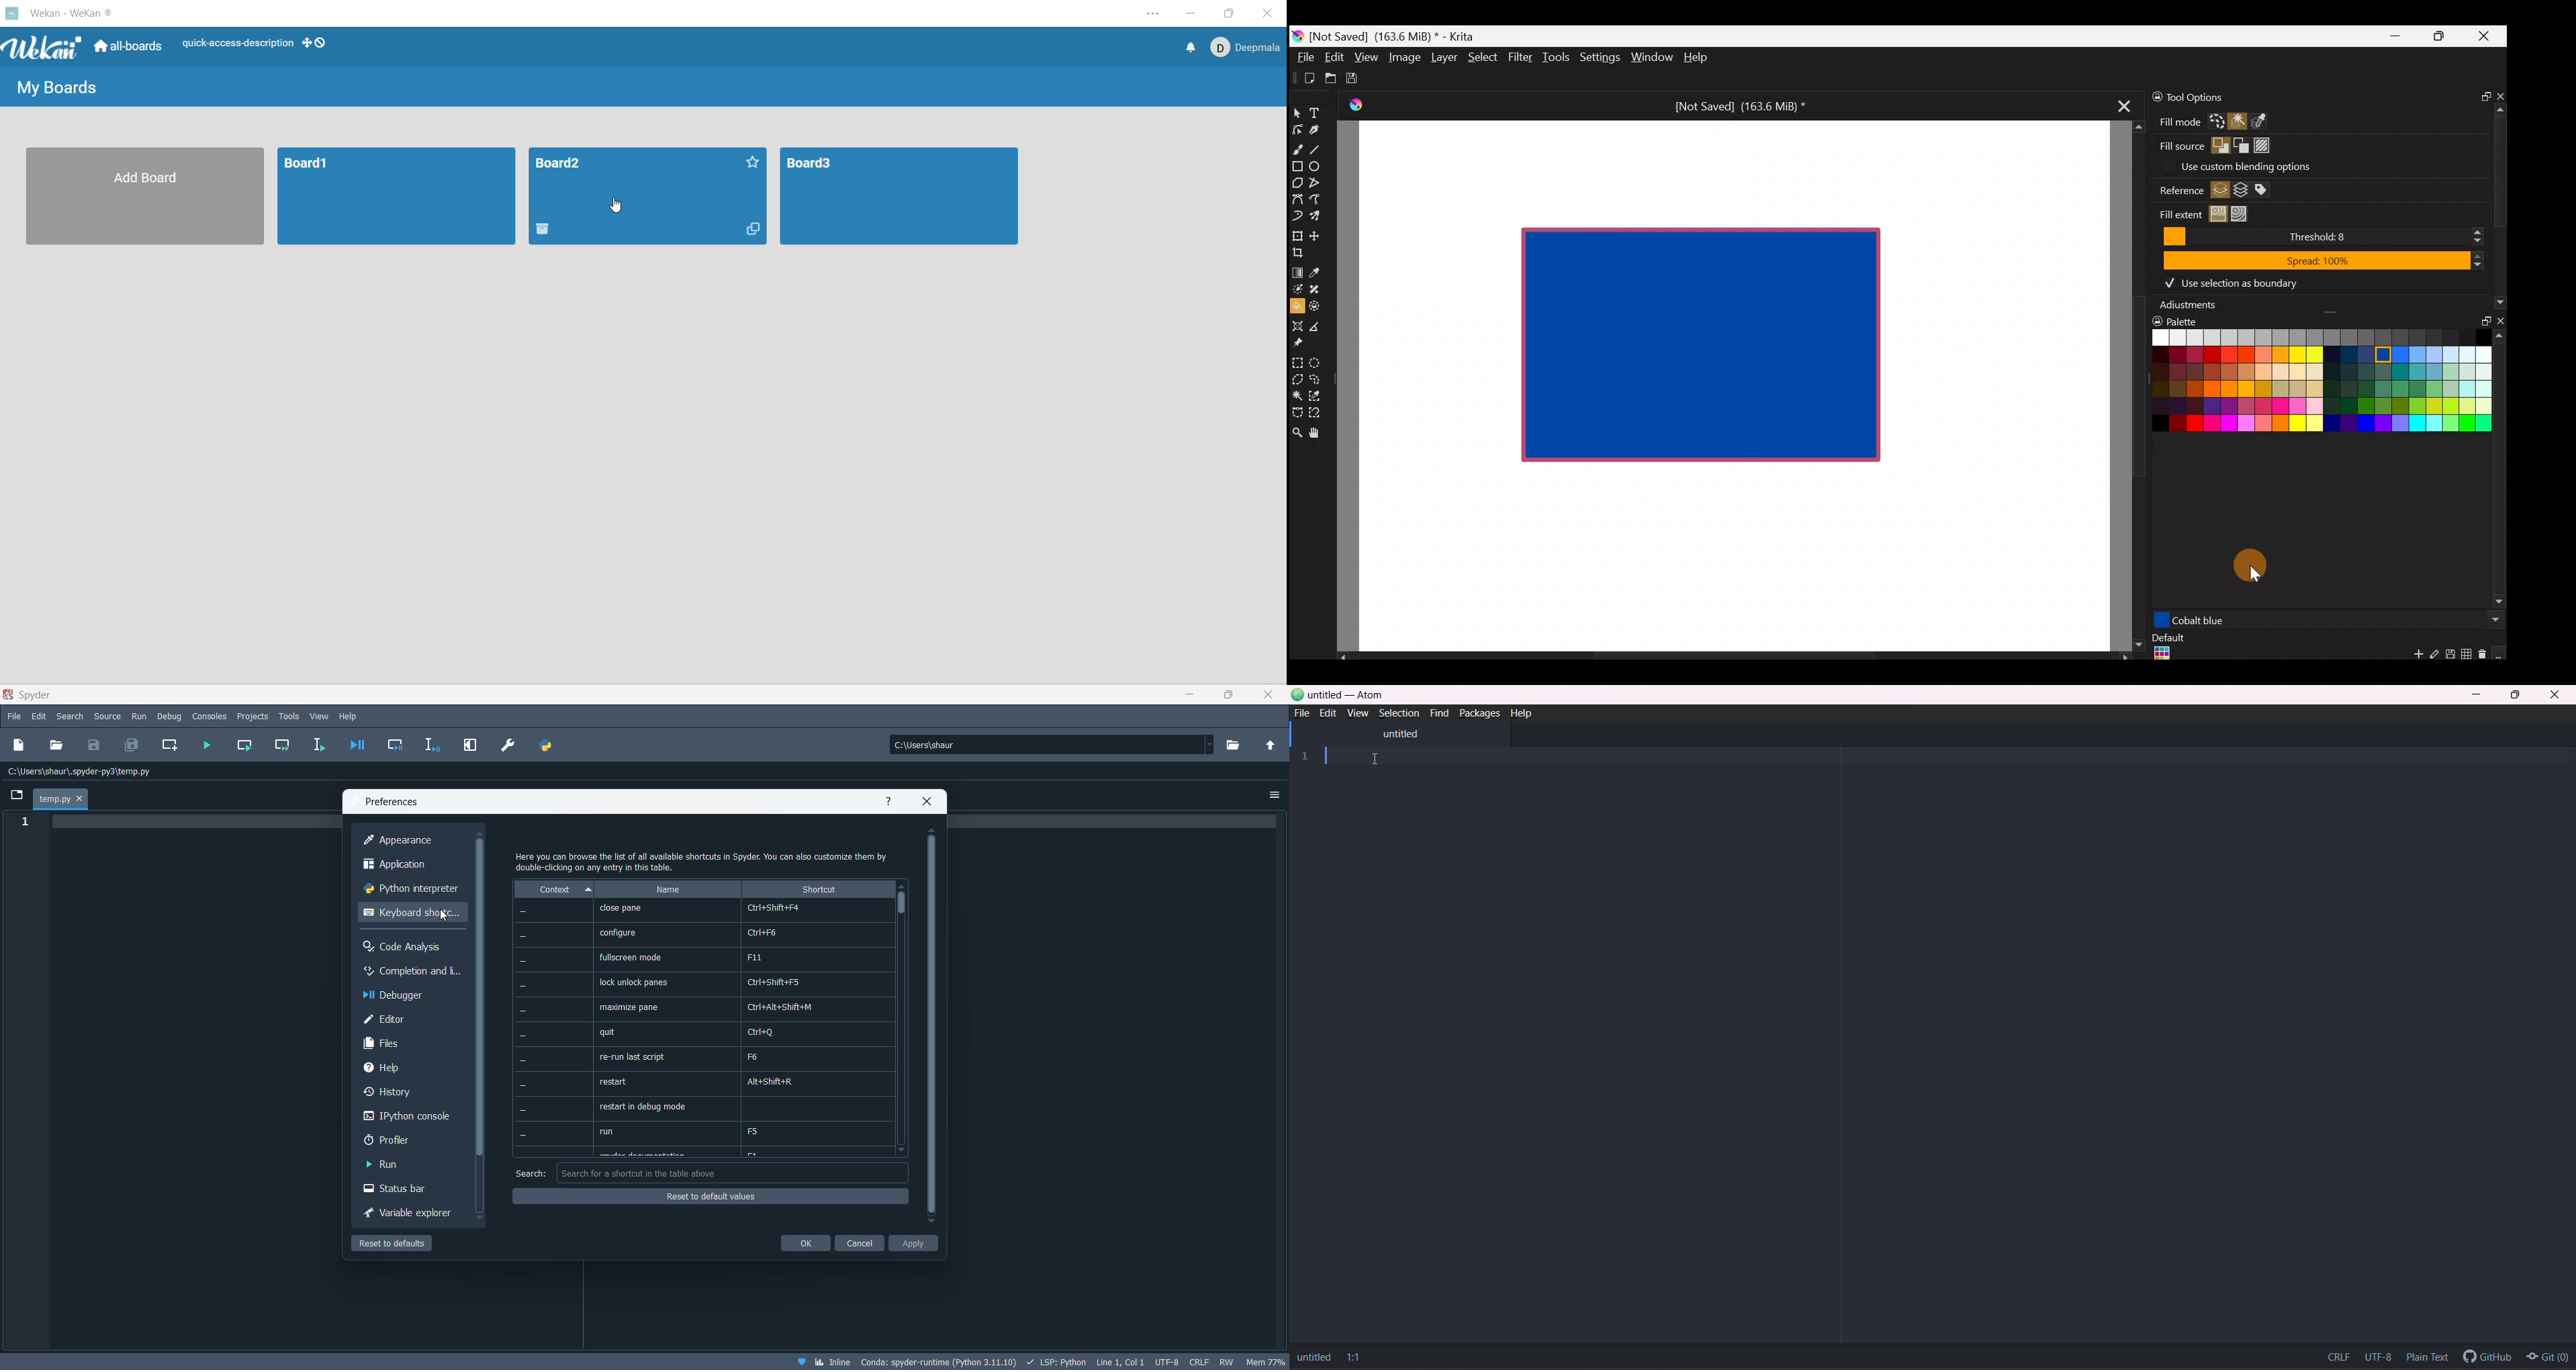 This screenshot has width=2576, height=1372. What do you see at coordinates (916, 1243) in the screenshot?
I see `apply` at bounding box center [916, 1243].